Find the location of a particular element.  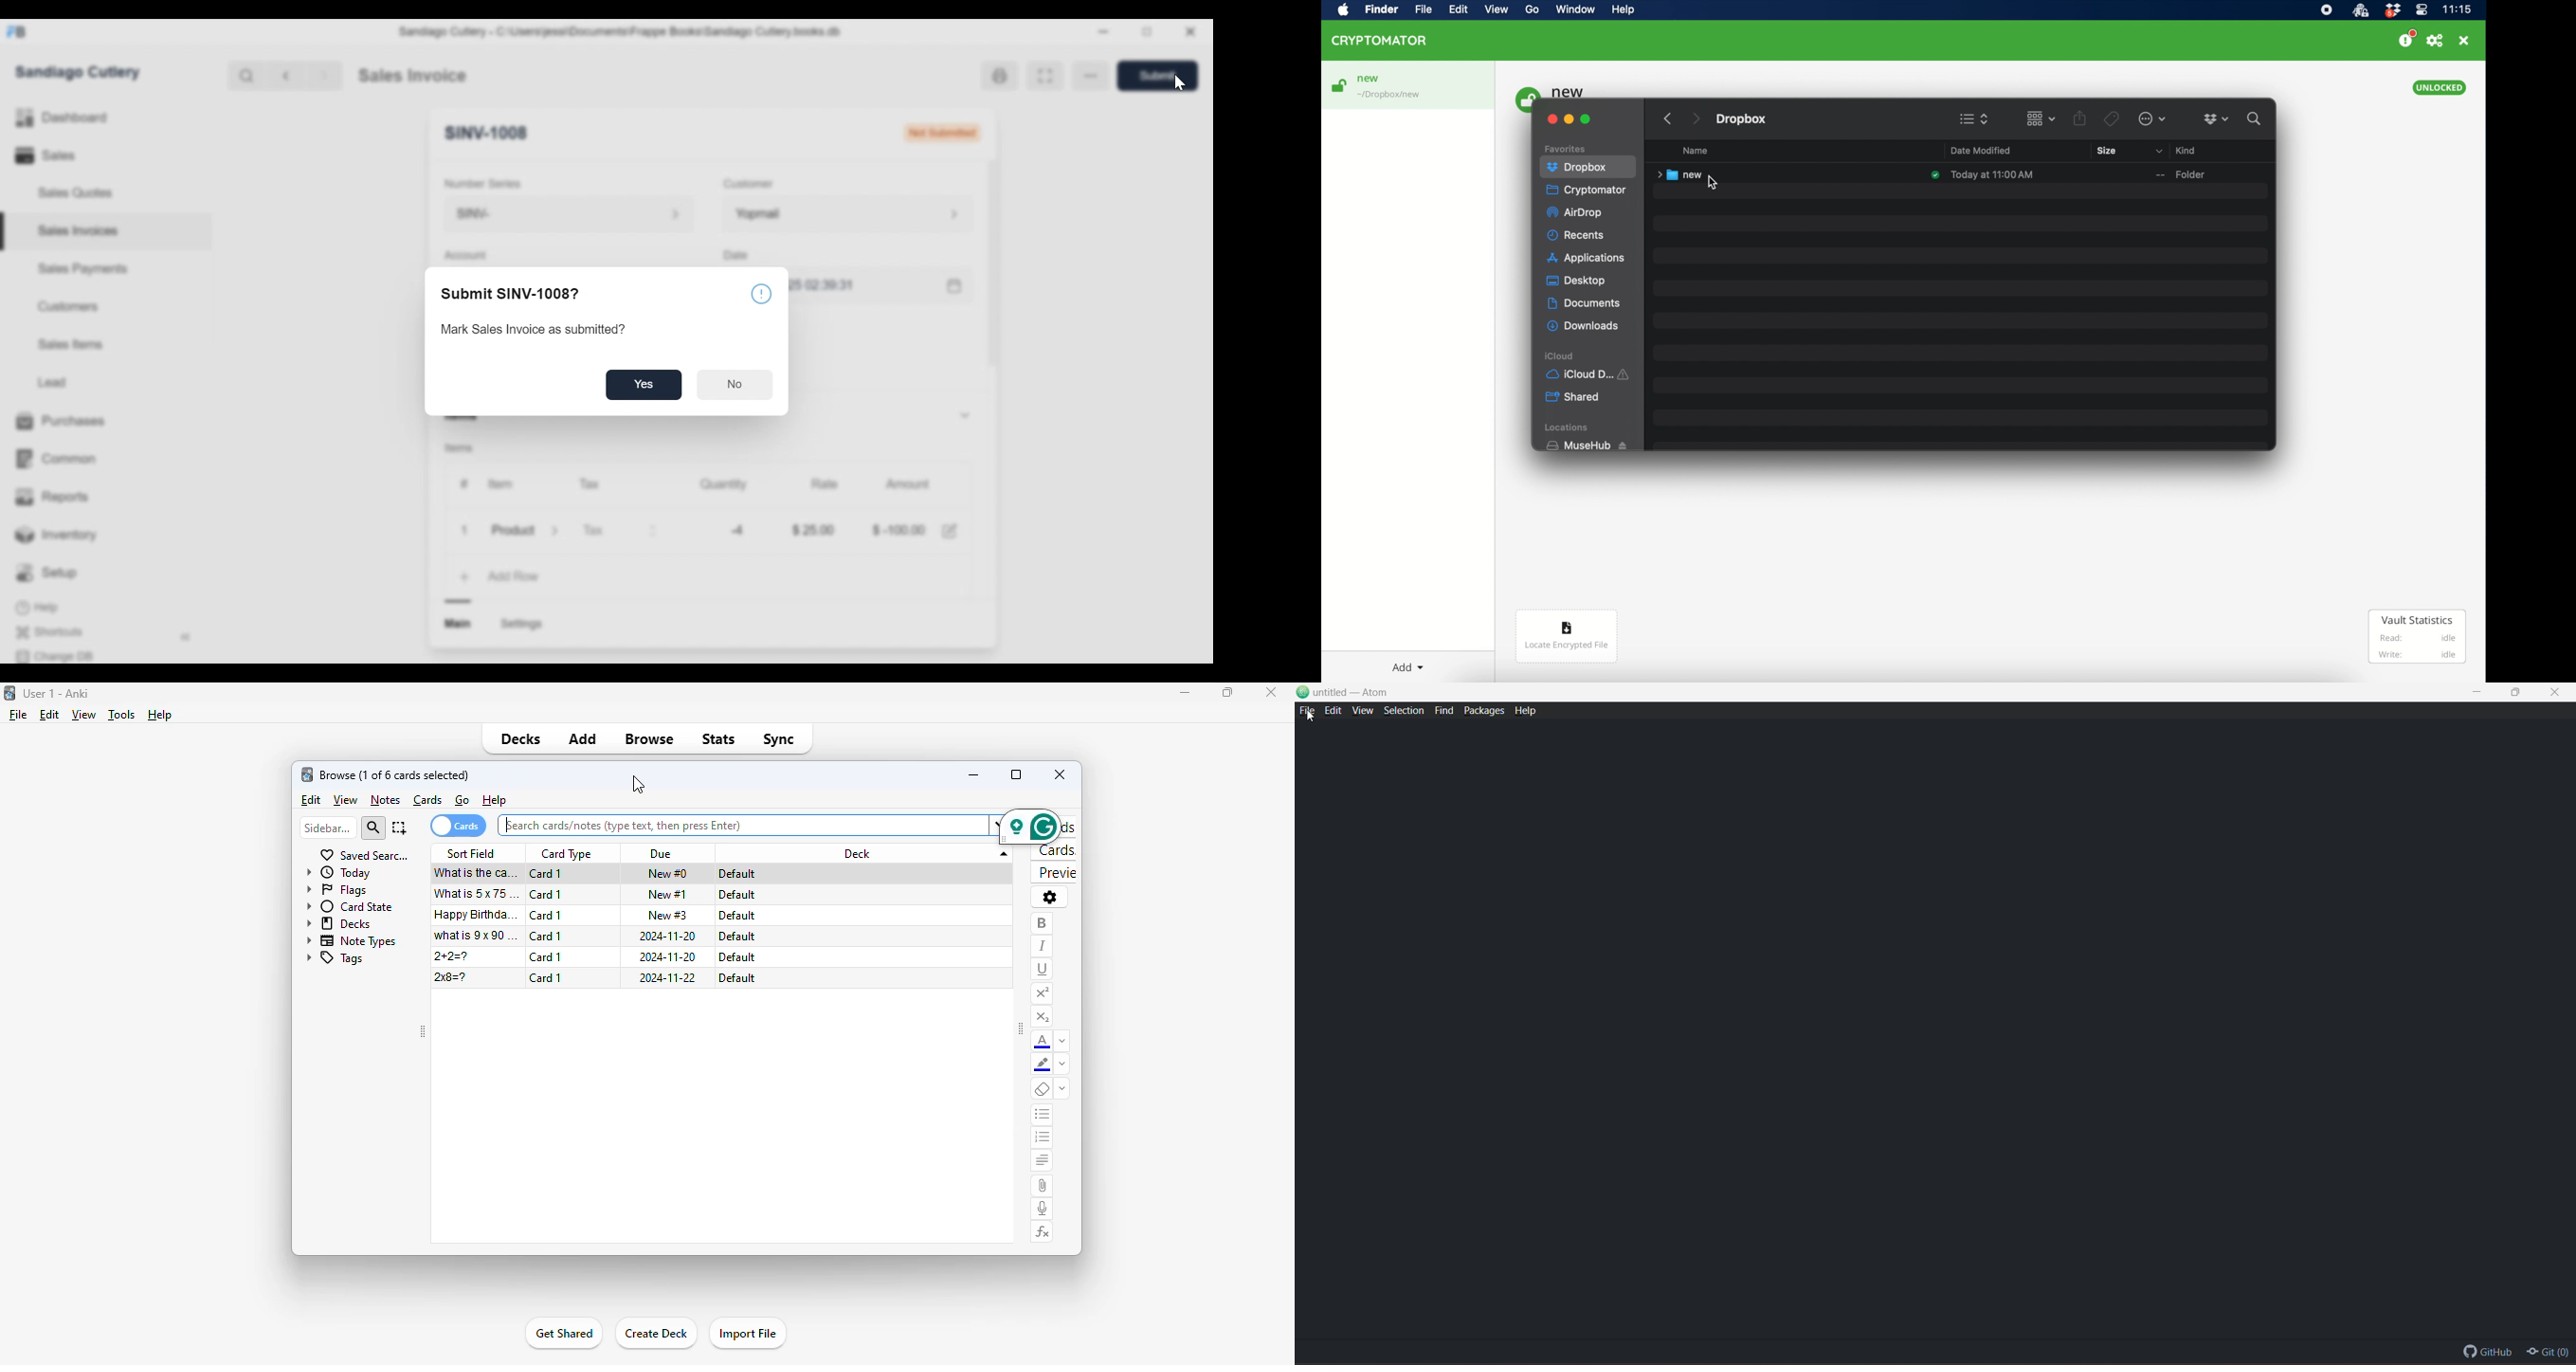

toggle sidebar is located at coordinates (1021, 1028).